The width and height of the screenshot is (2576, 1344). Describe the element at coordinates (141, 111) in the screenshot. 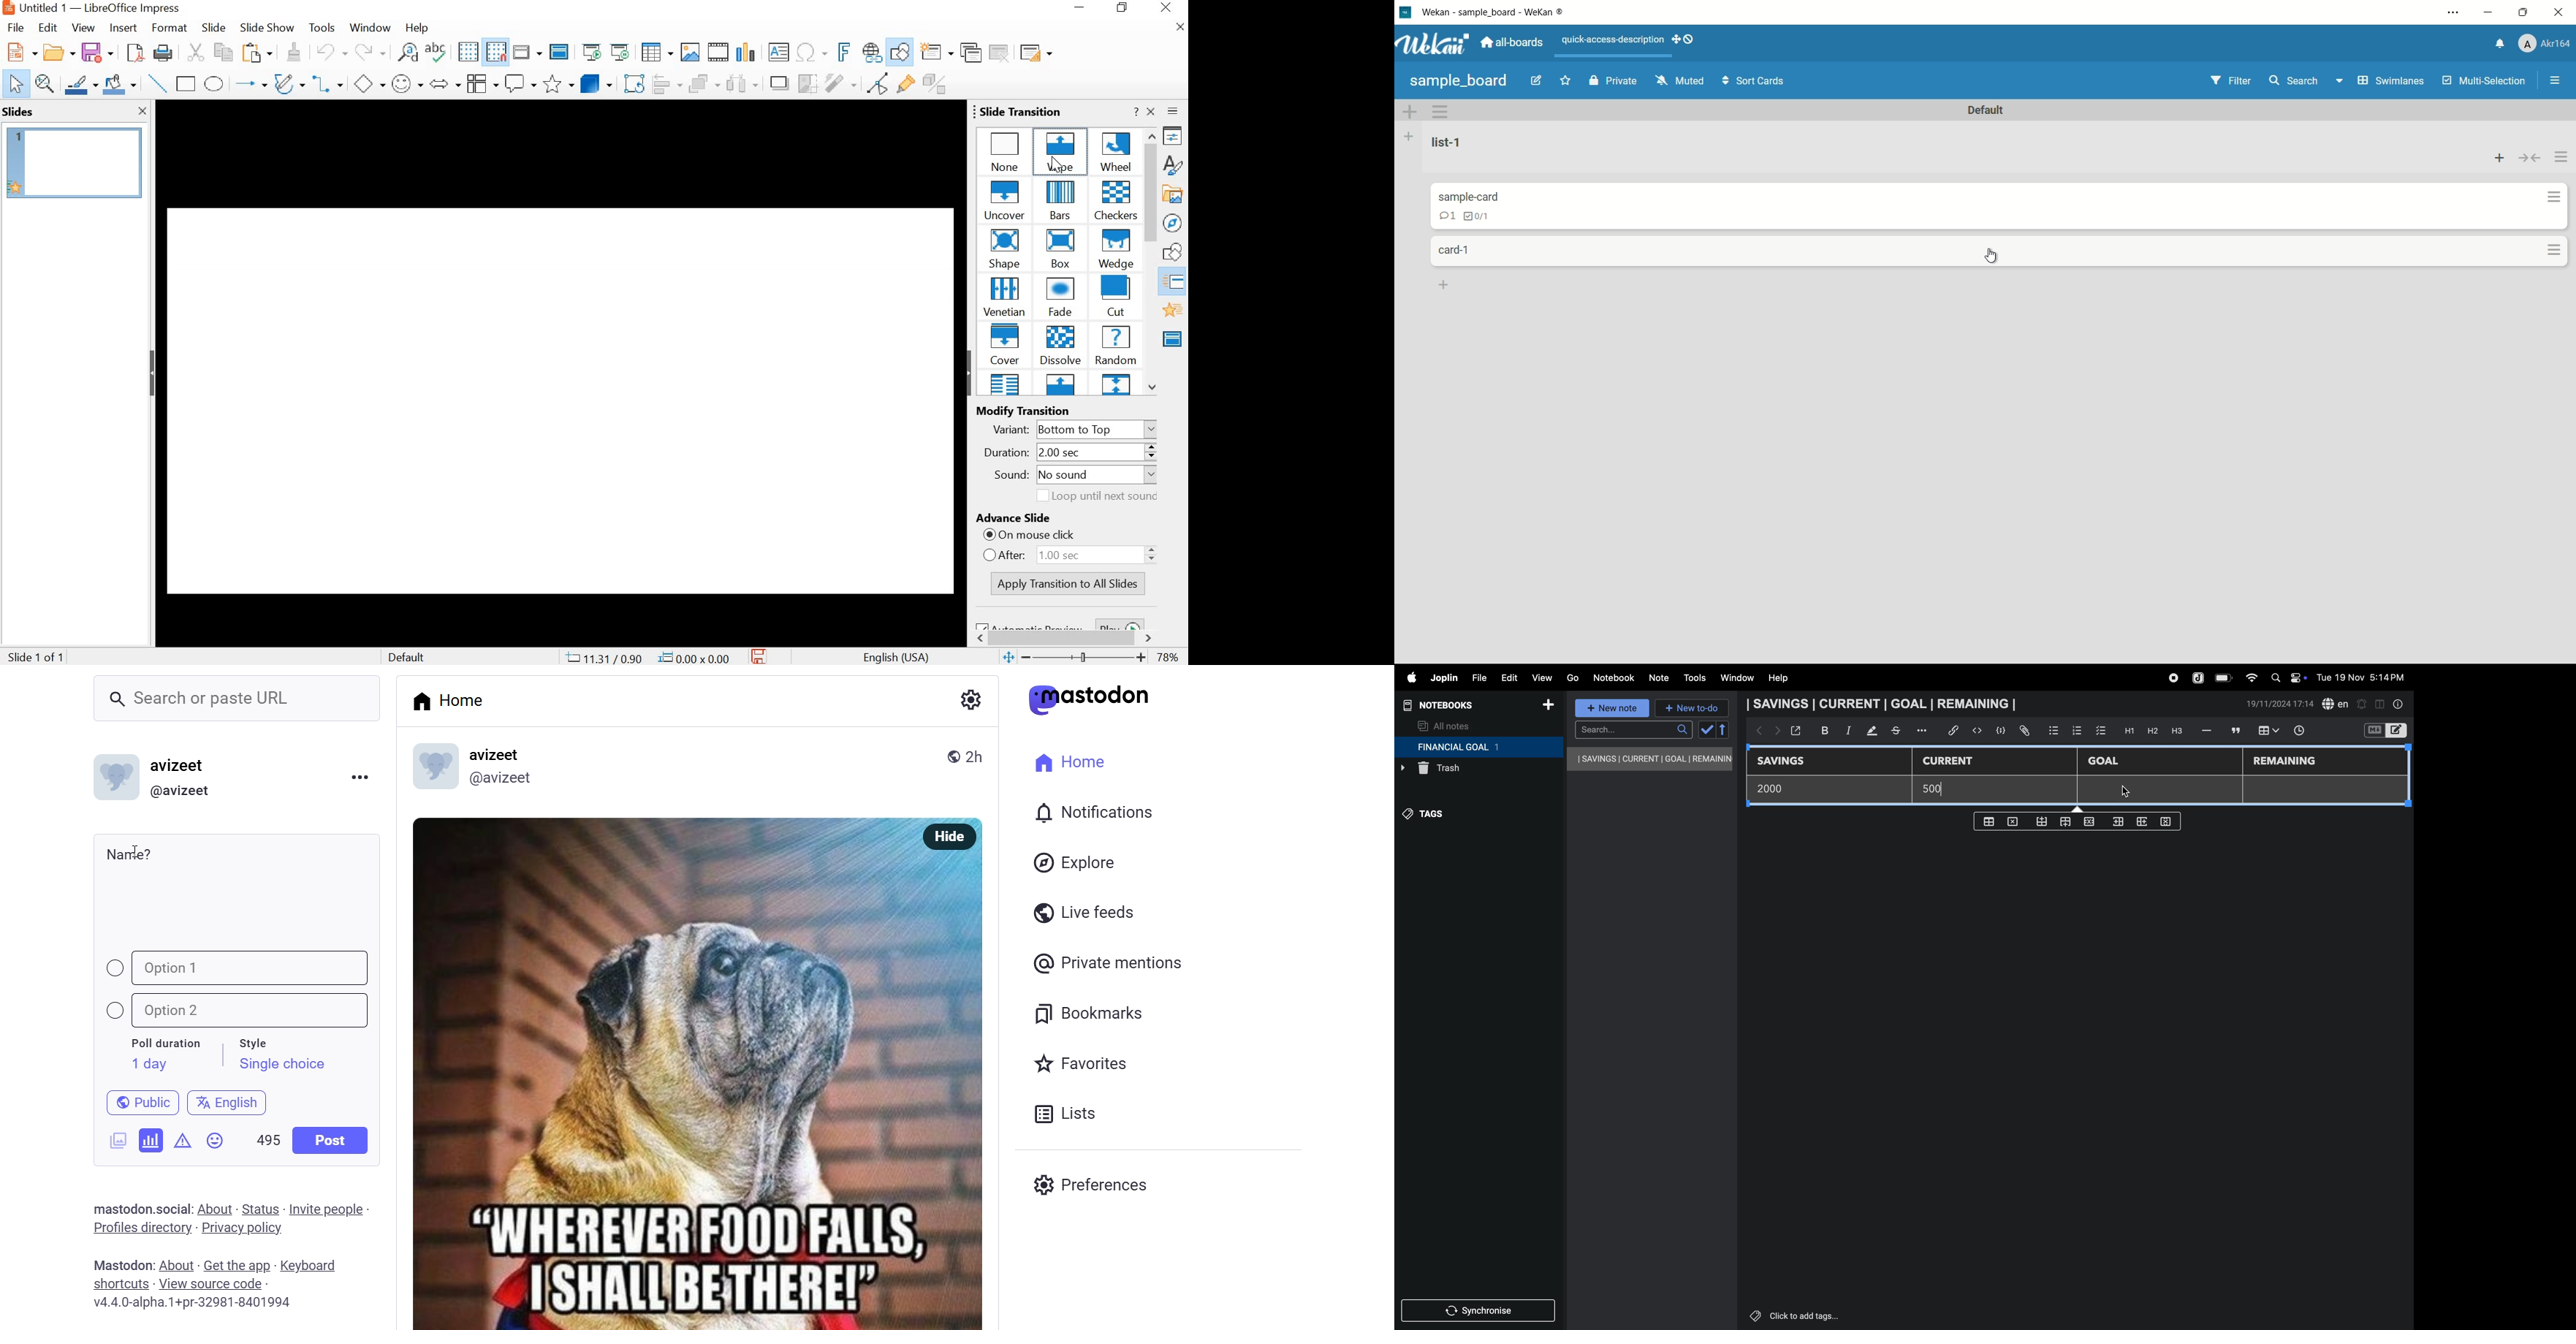

I see `CLOSE` at that location.